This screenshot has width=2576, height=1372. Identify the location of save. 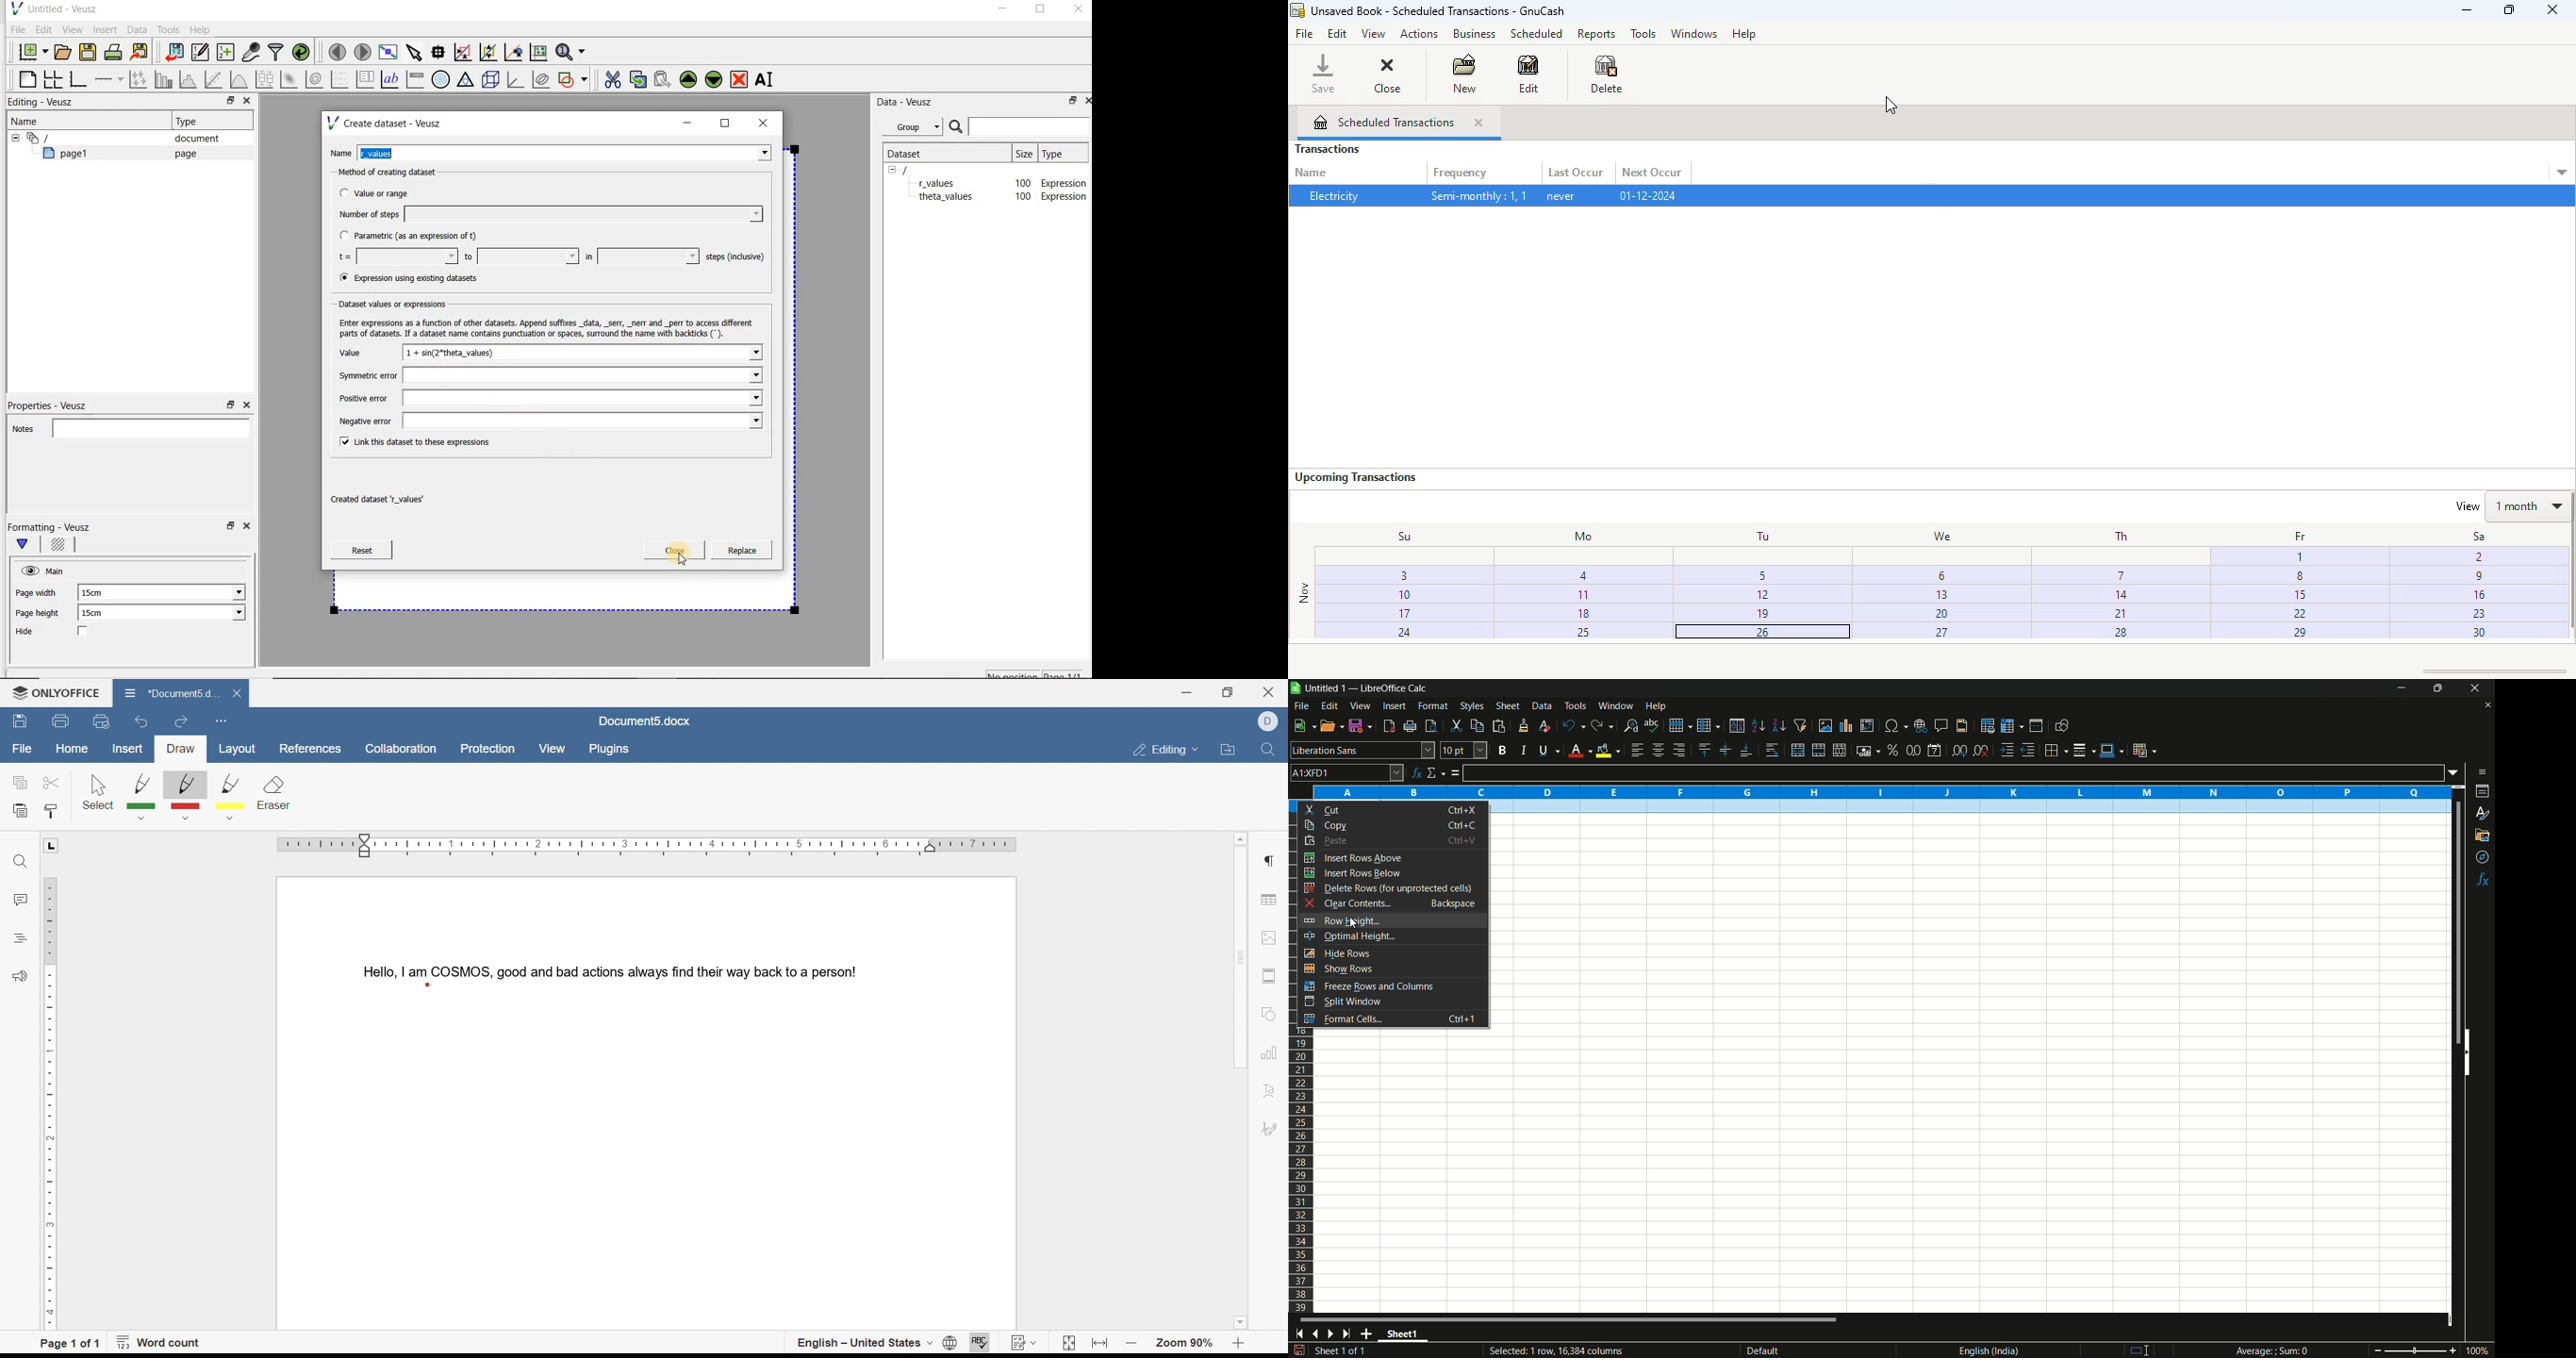
(20, 723).